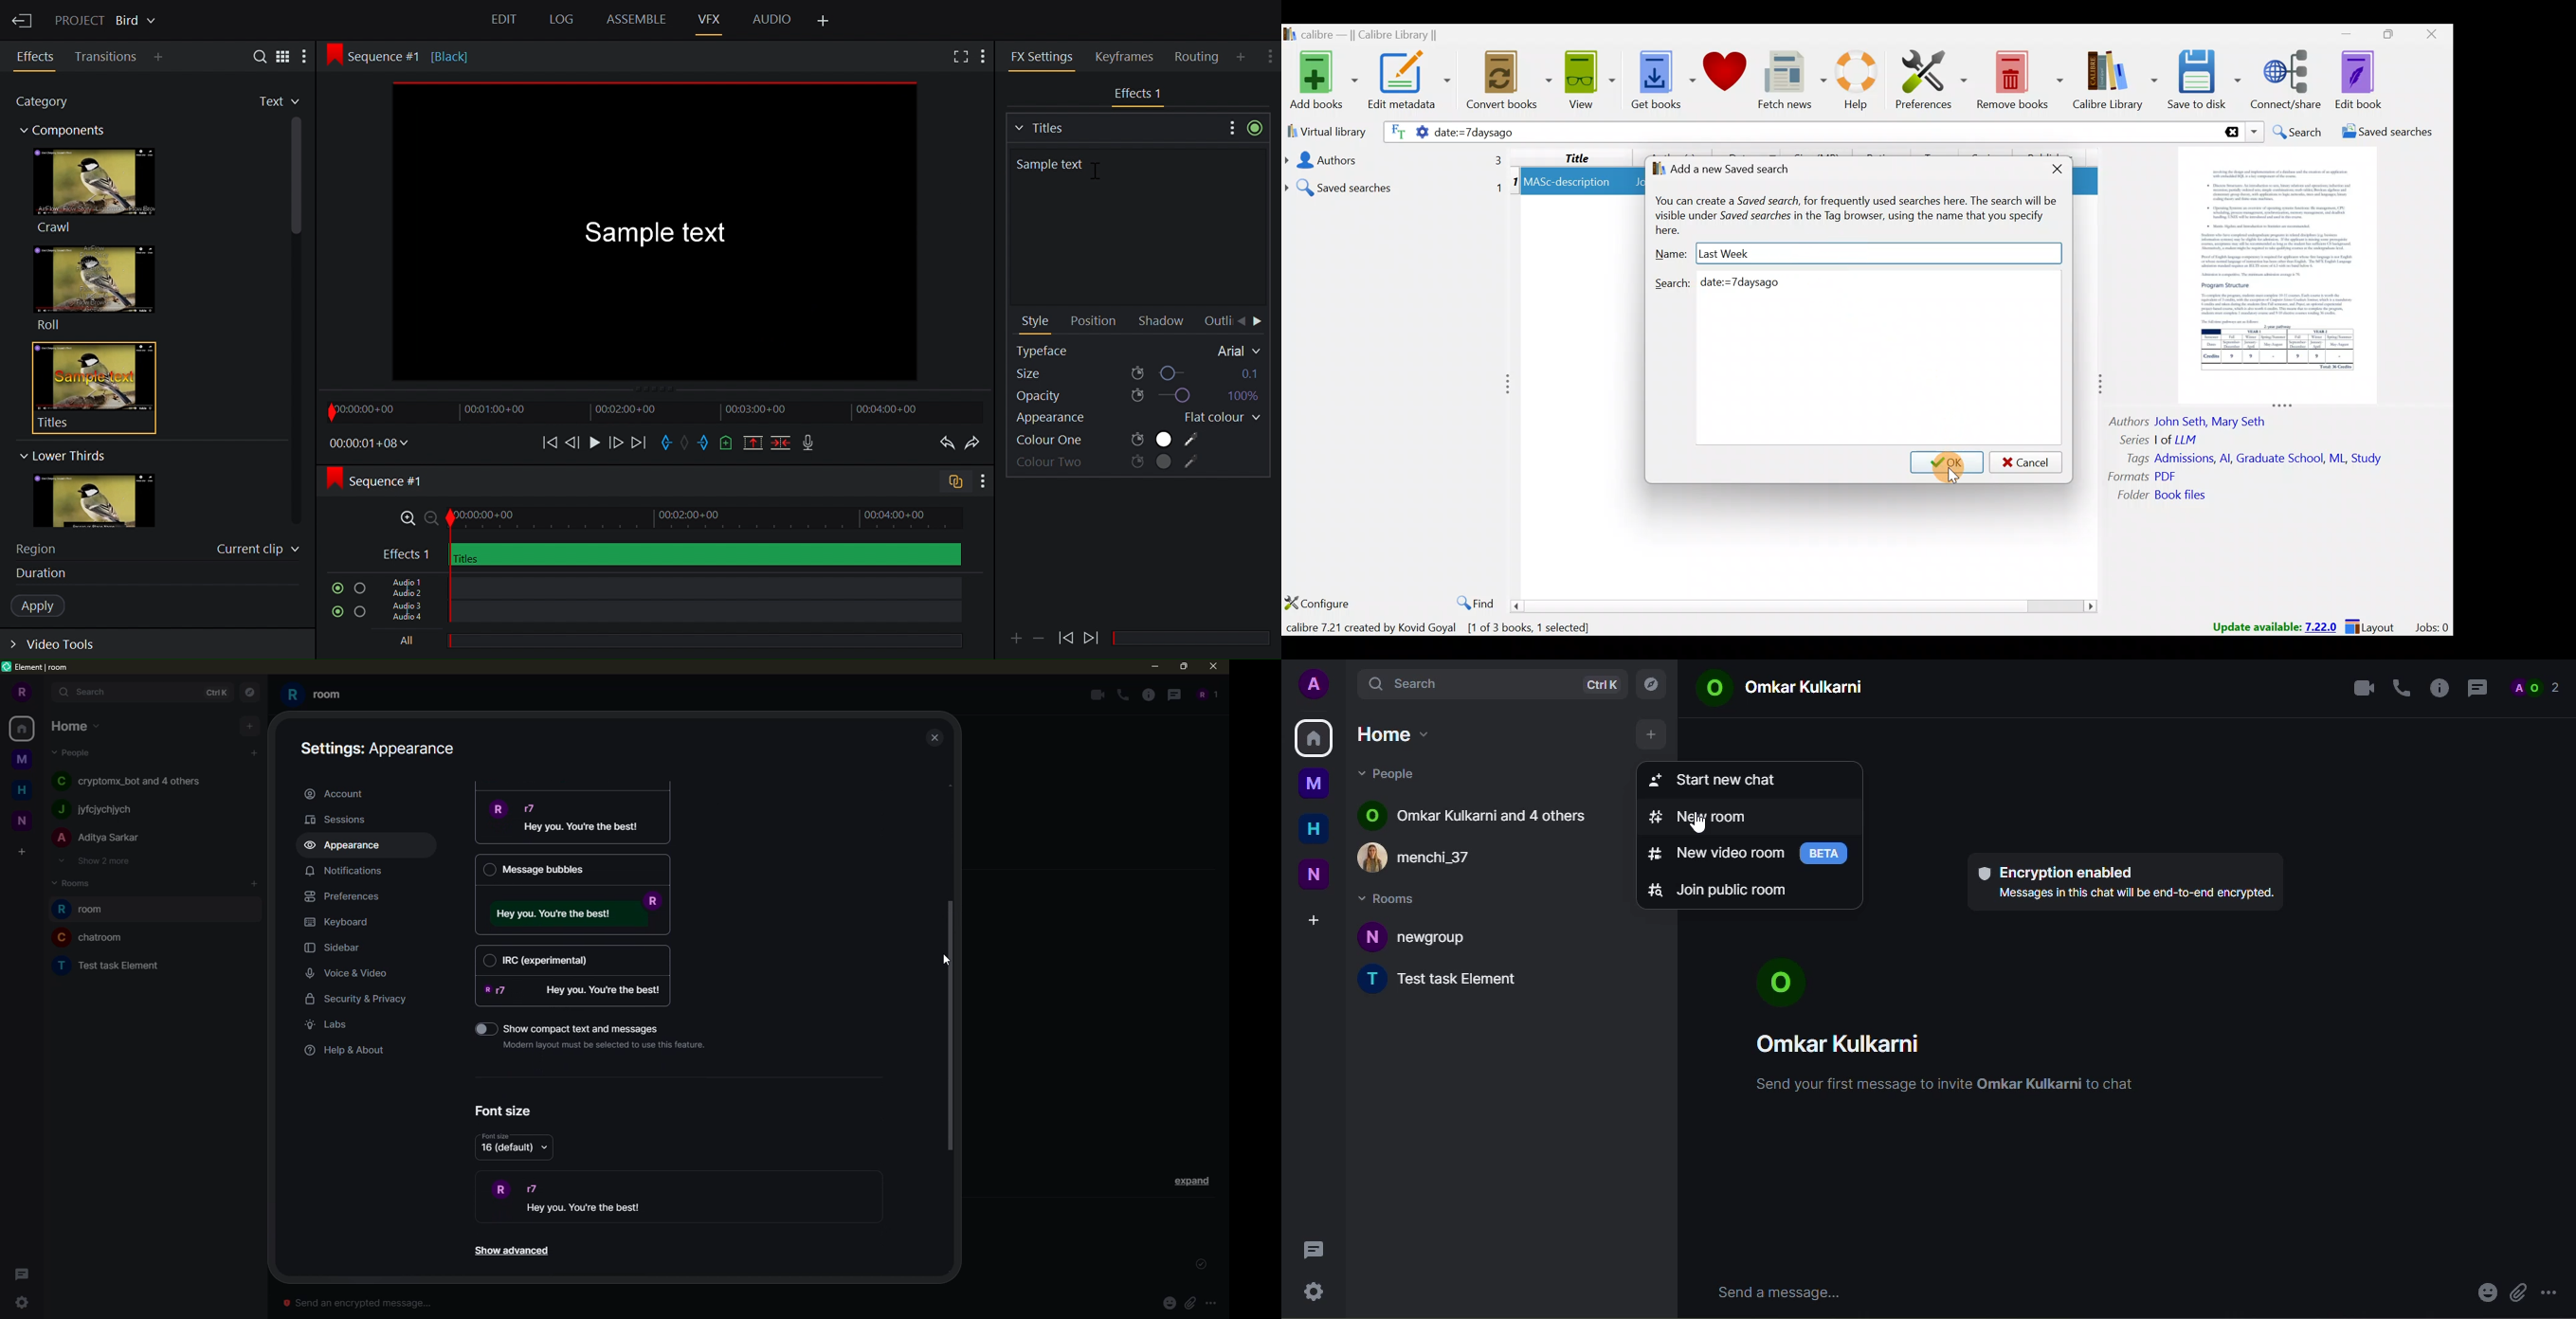 This screenshot has width=2576, height=1344. I want to click on home, so click(77, 725).